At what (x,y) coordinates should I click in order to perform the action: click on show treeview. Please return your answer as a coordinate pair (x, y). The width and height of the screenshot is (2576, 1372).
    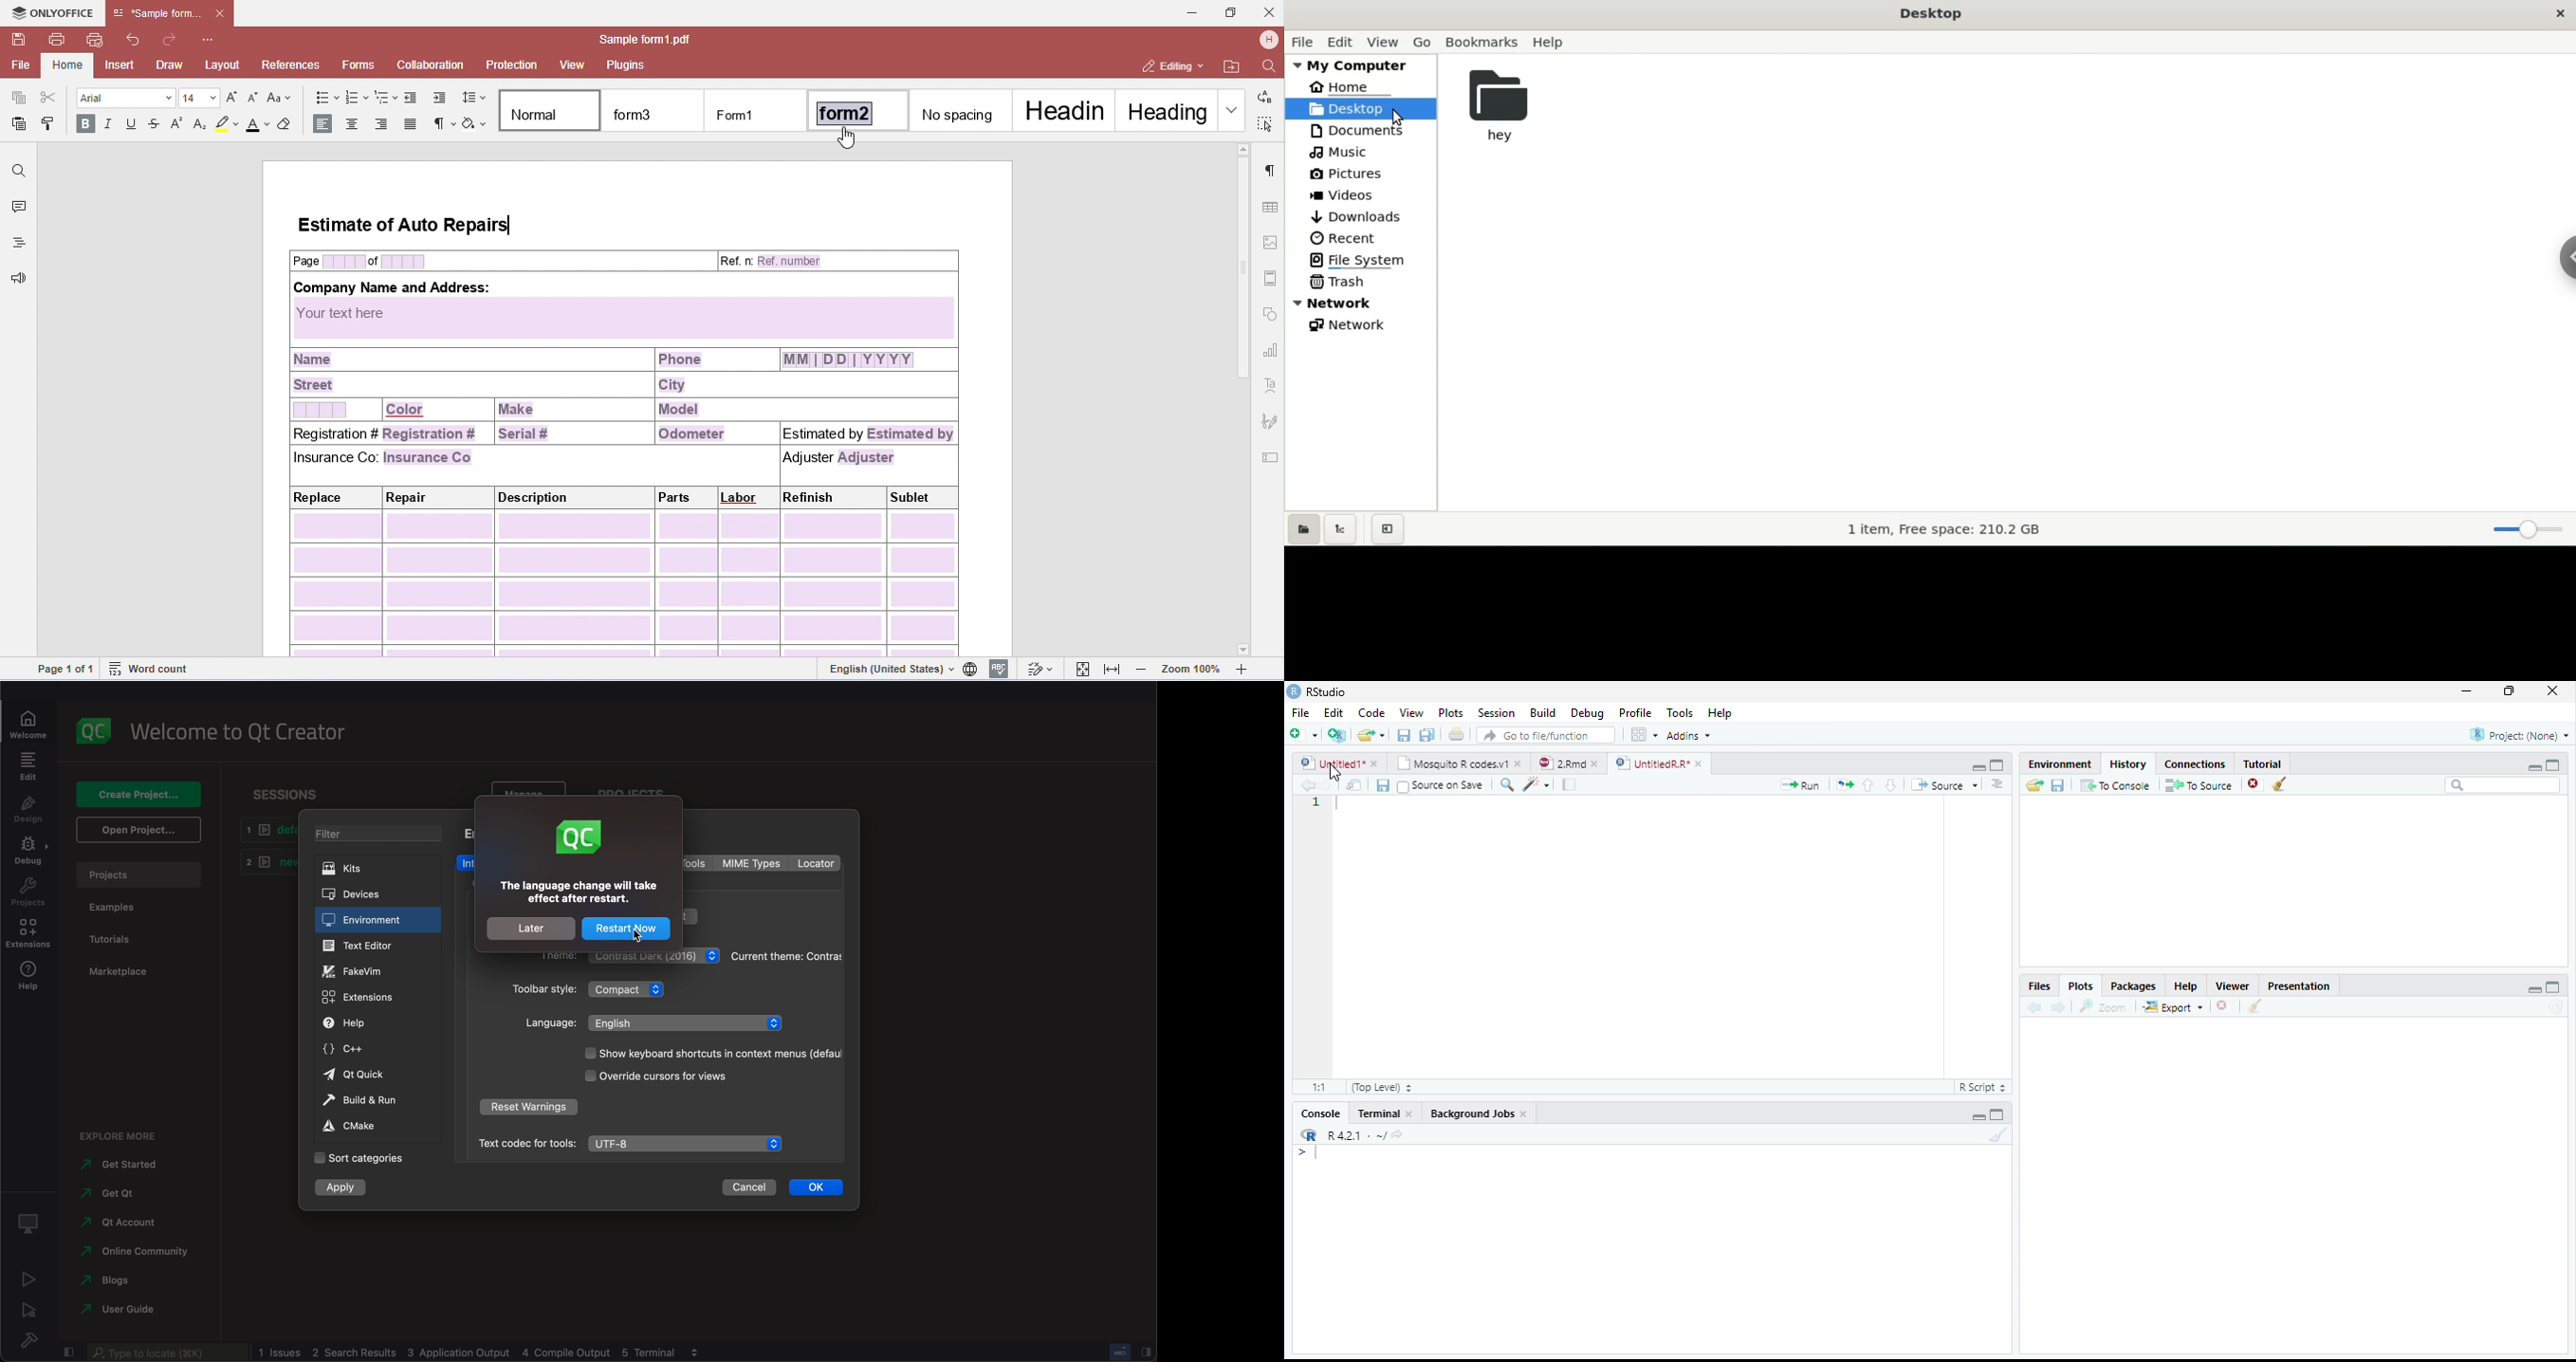
    Looking at the image, I should click on (1341, 529).